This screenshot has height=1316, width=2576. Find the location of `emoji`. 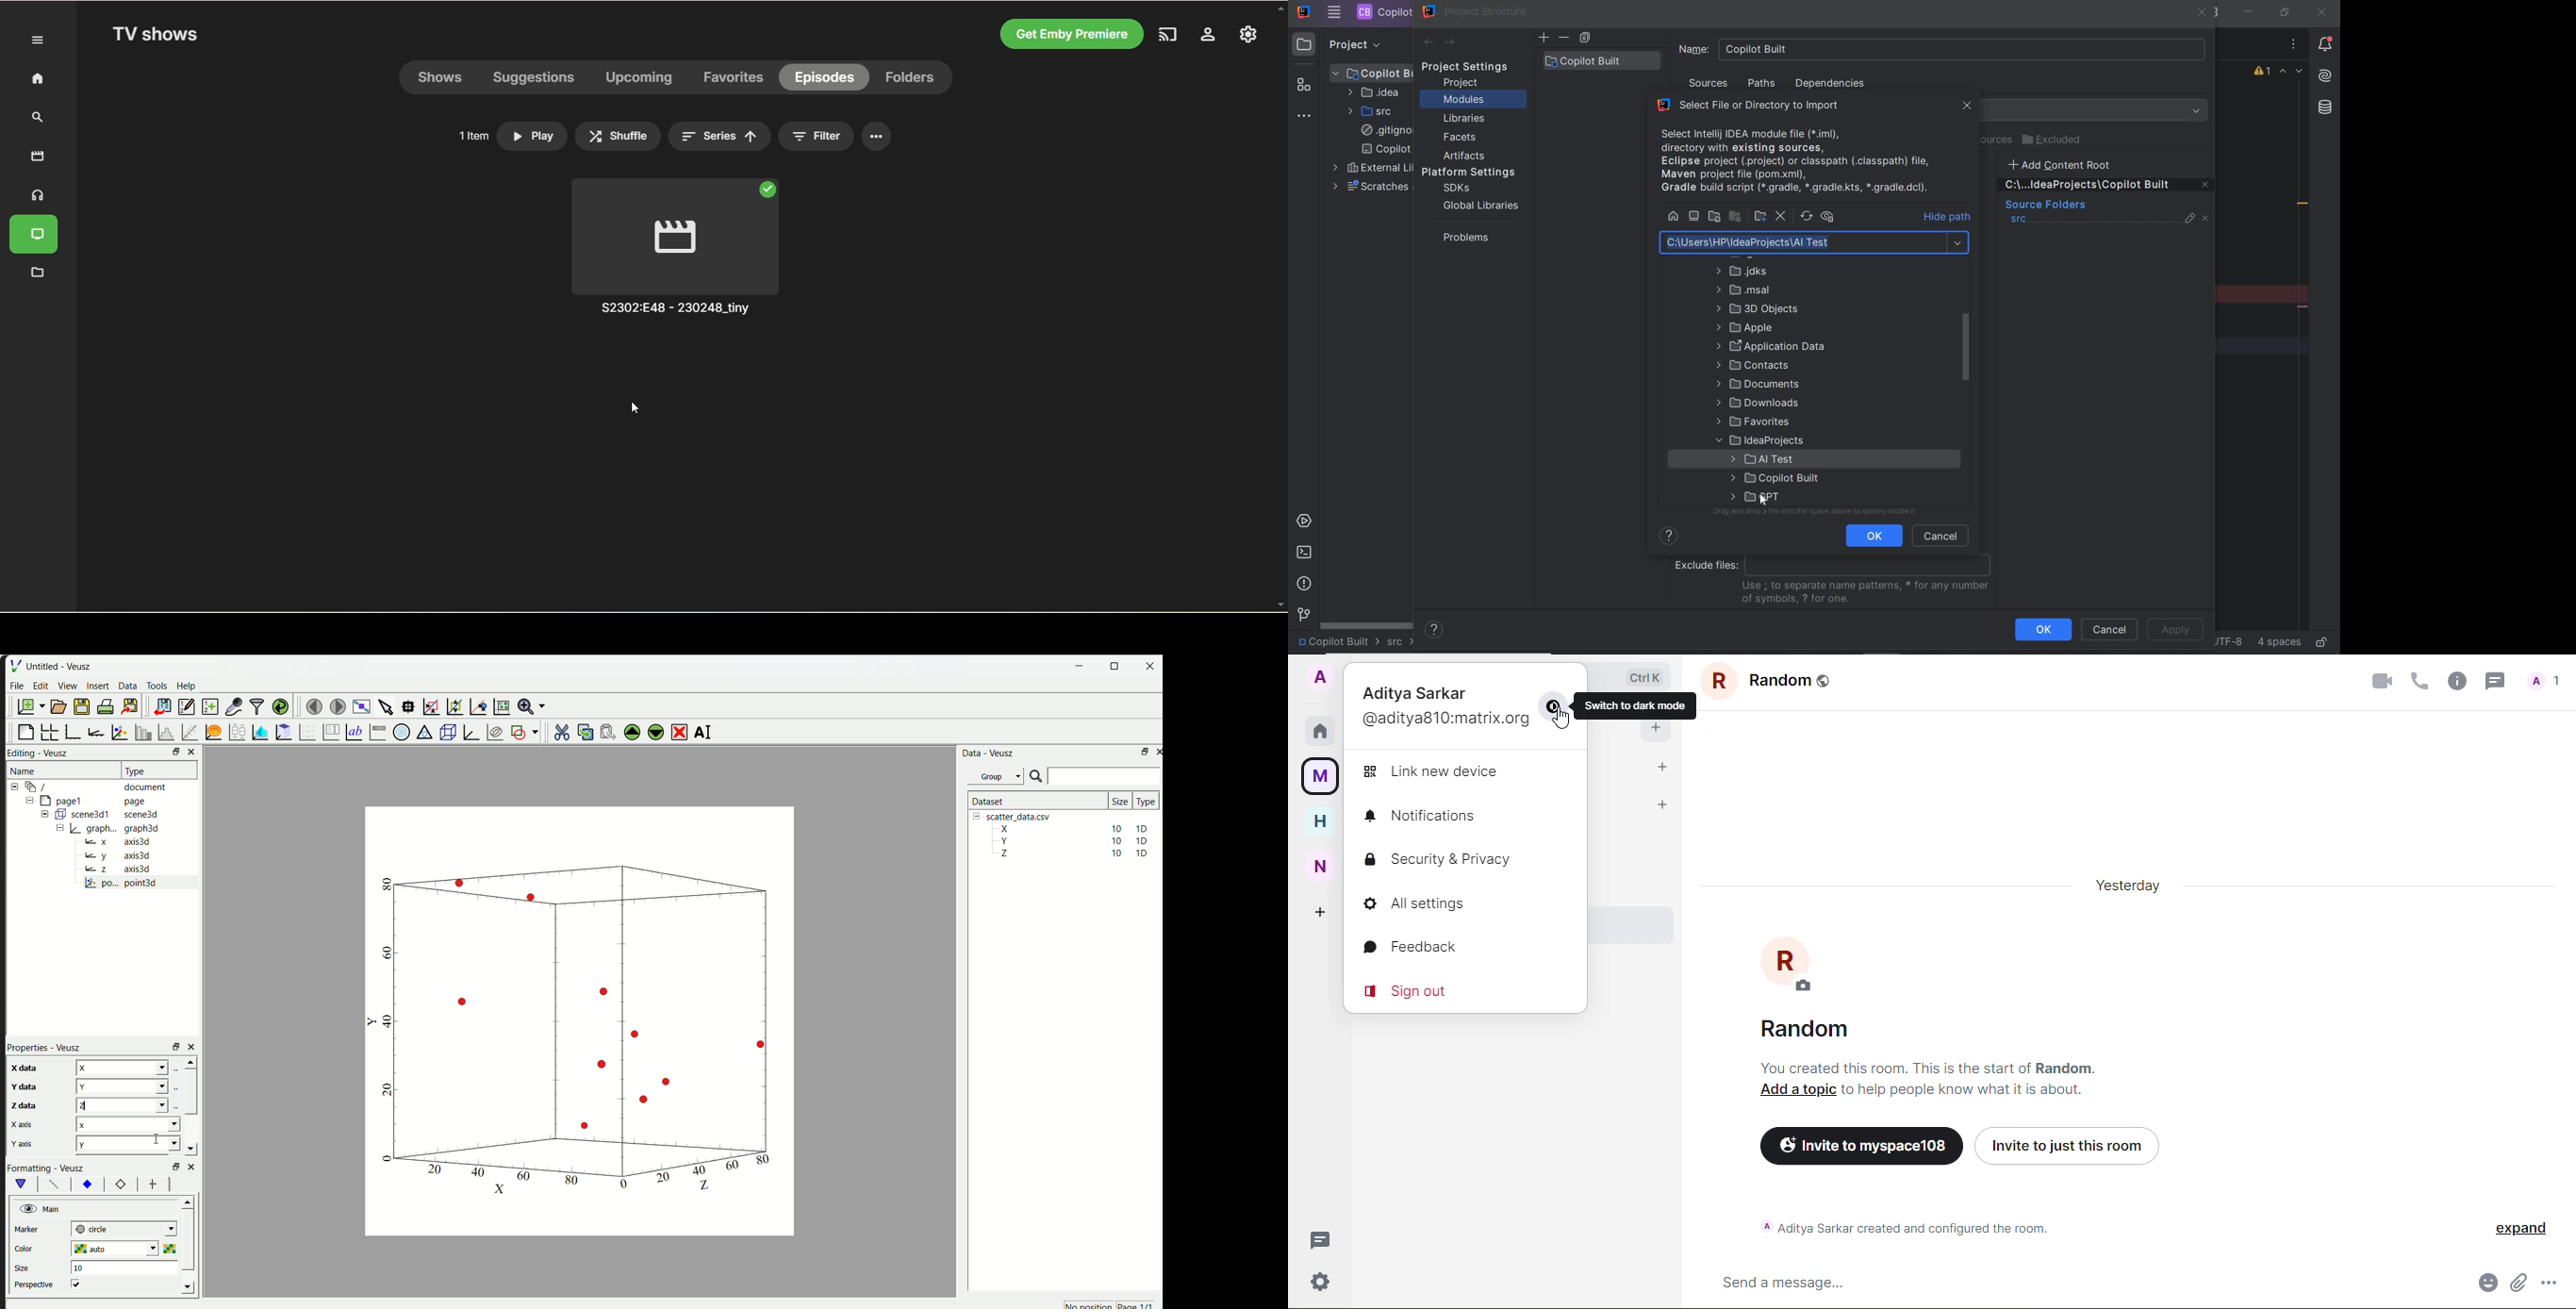

emoji is located at coordinates (2485, 1281).